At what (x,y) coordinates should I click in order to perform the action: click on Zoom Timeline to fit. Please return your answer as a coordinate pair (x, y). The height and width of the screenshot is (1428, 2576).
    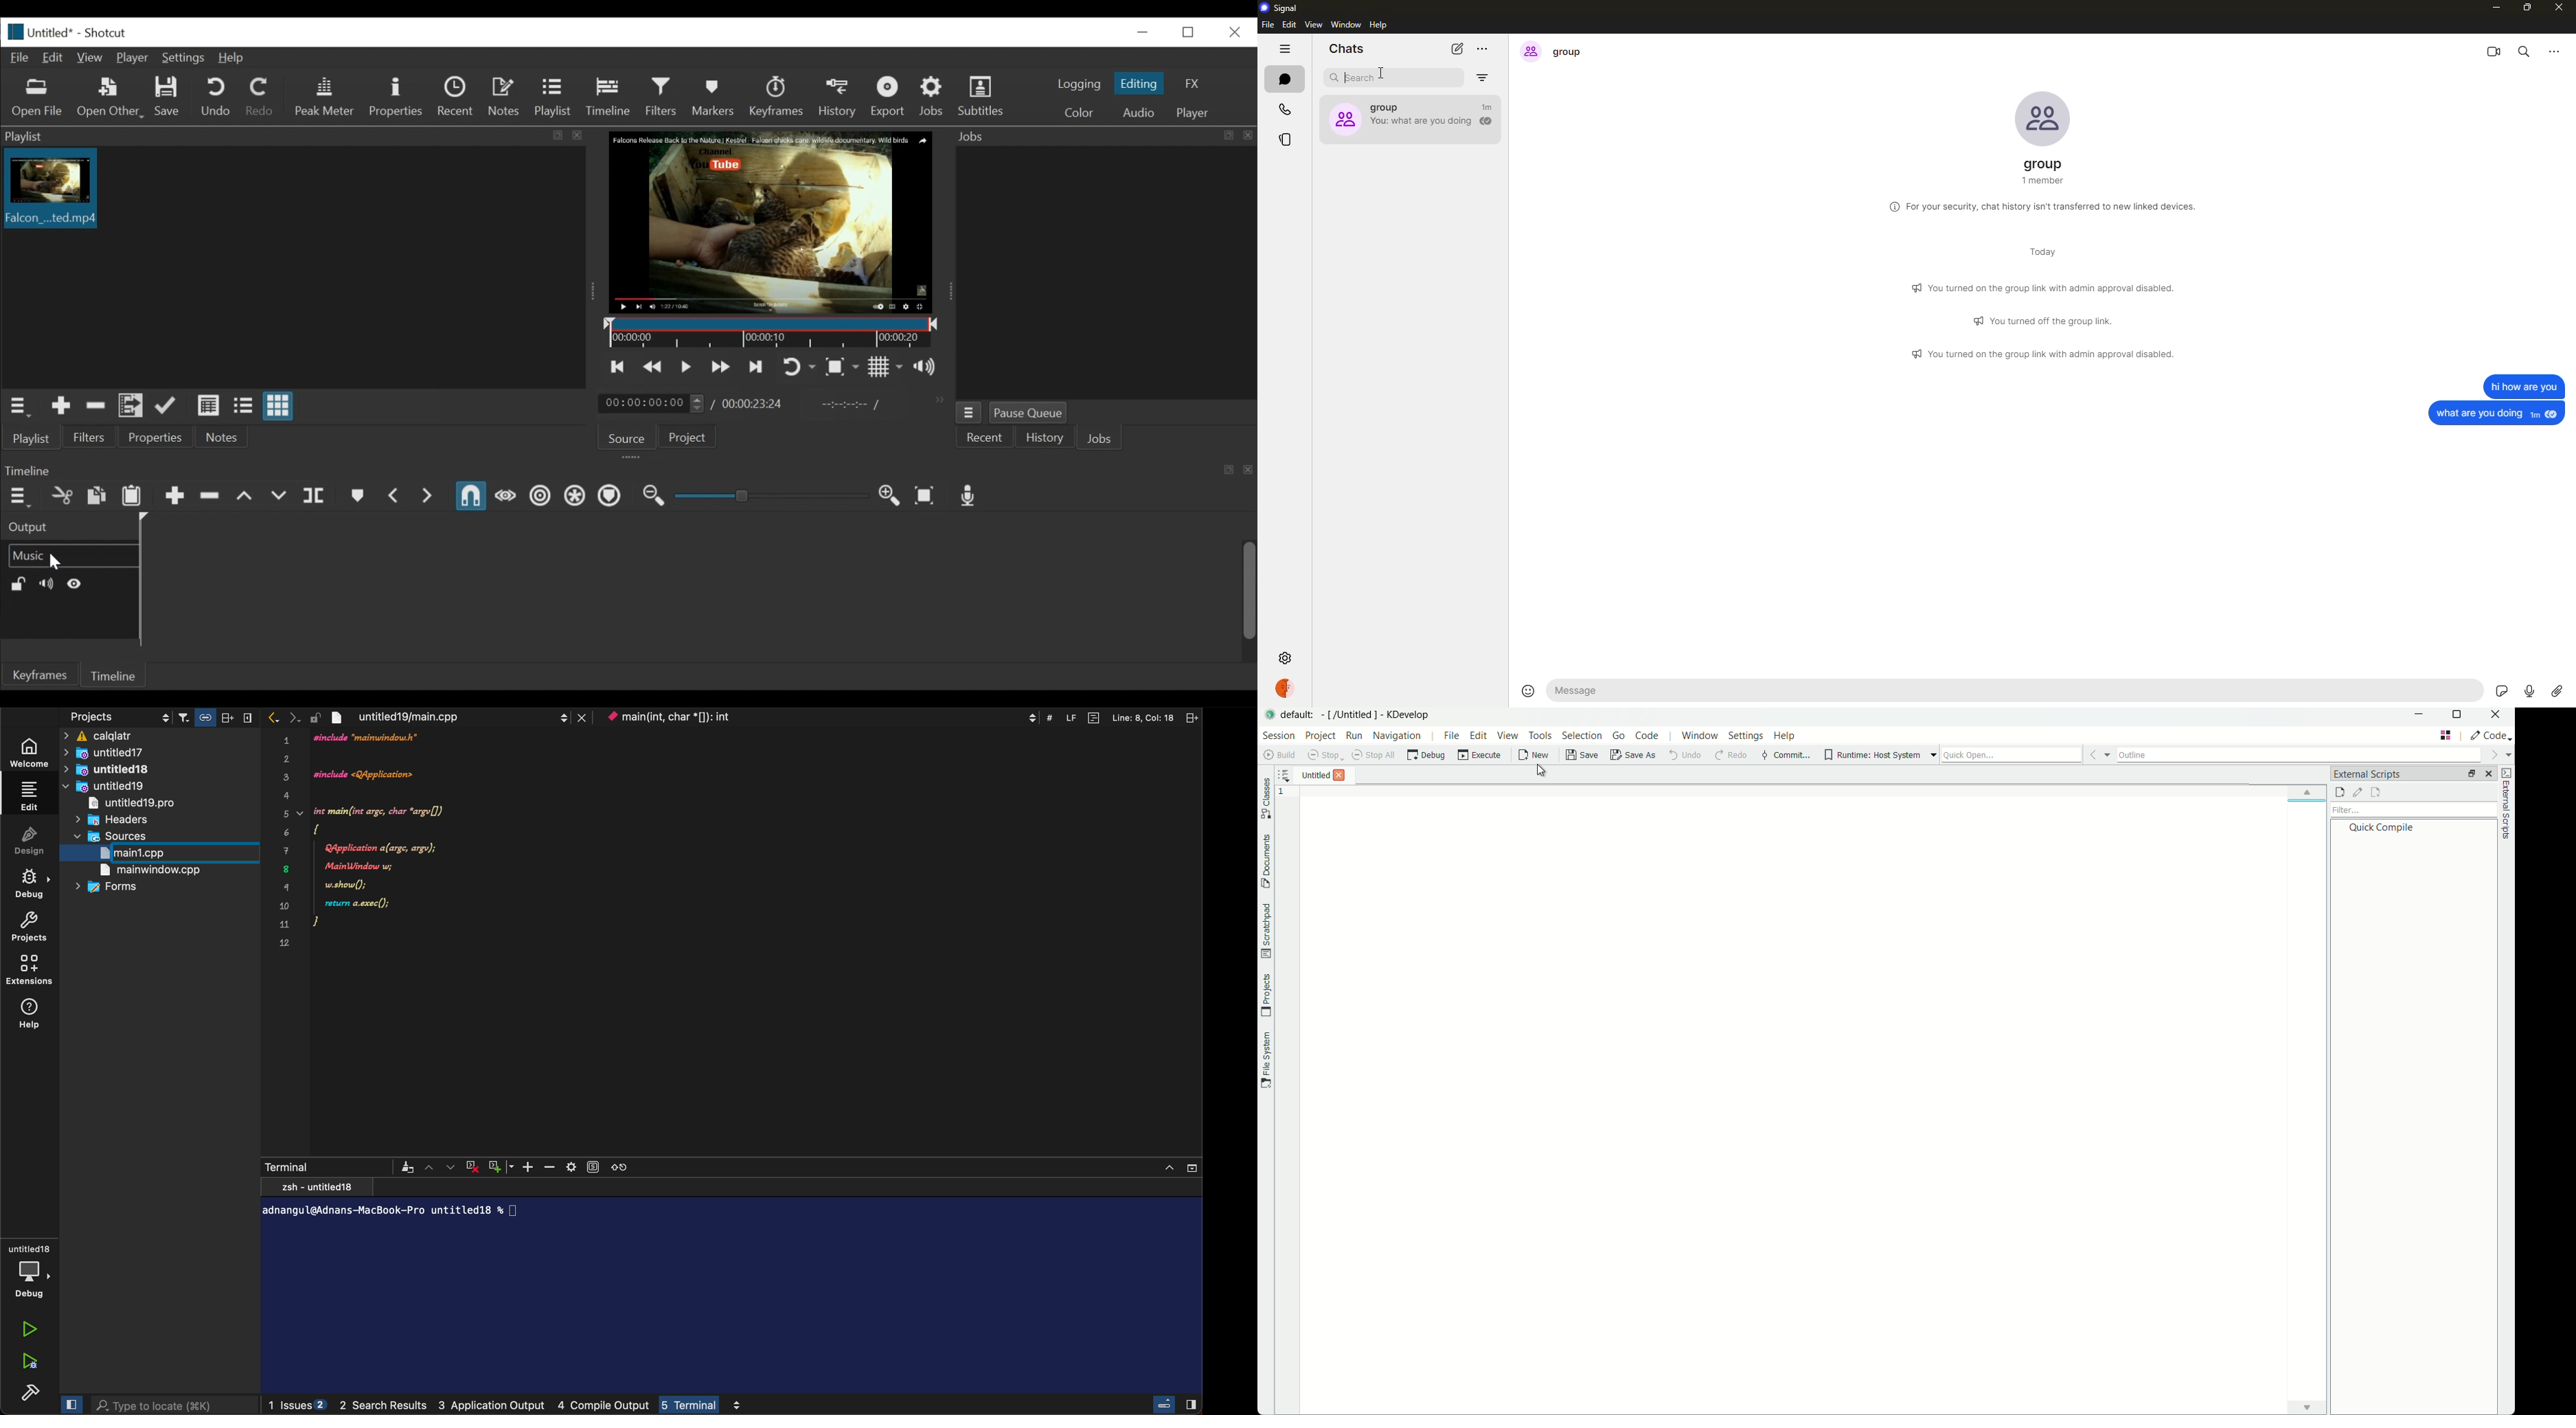
    Looking at the image, I should click on (925, 495).